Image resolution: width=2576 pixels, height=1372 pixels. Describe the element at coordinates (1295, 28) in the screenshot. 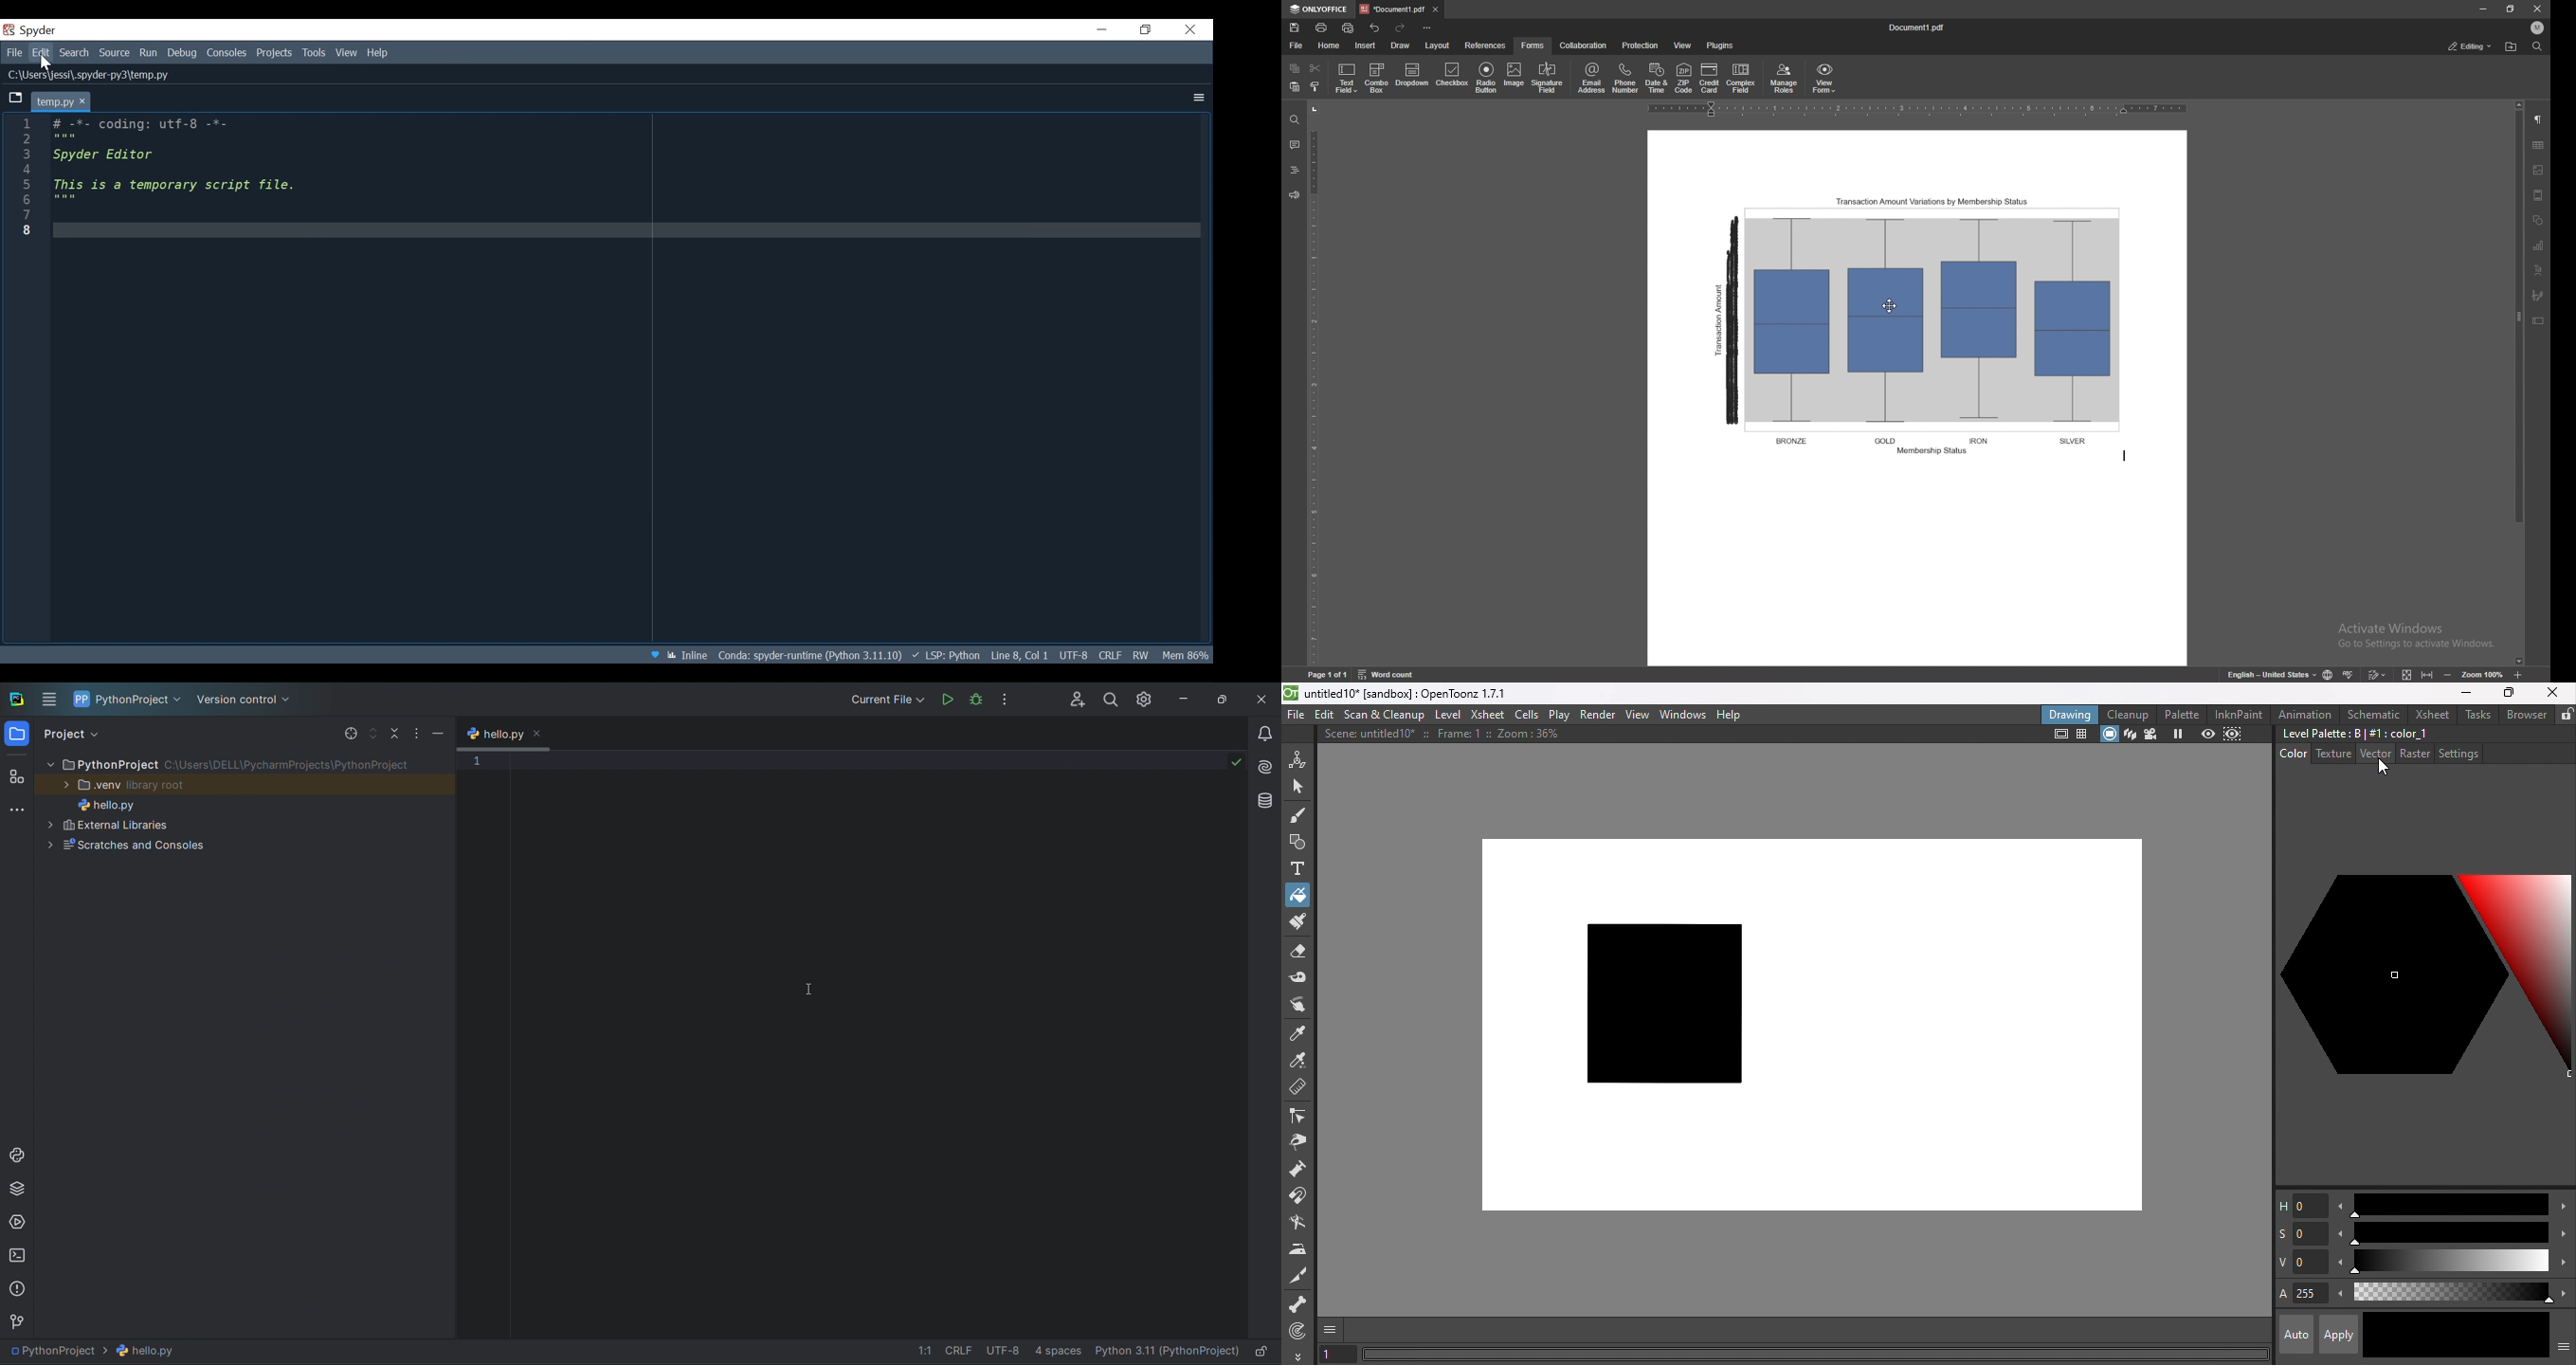

I see `save` at that location.